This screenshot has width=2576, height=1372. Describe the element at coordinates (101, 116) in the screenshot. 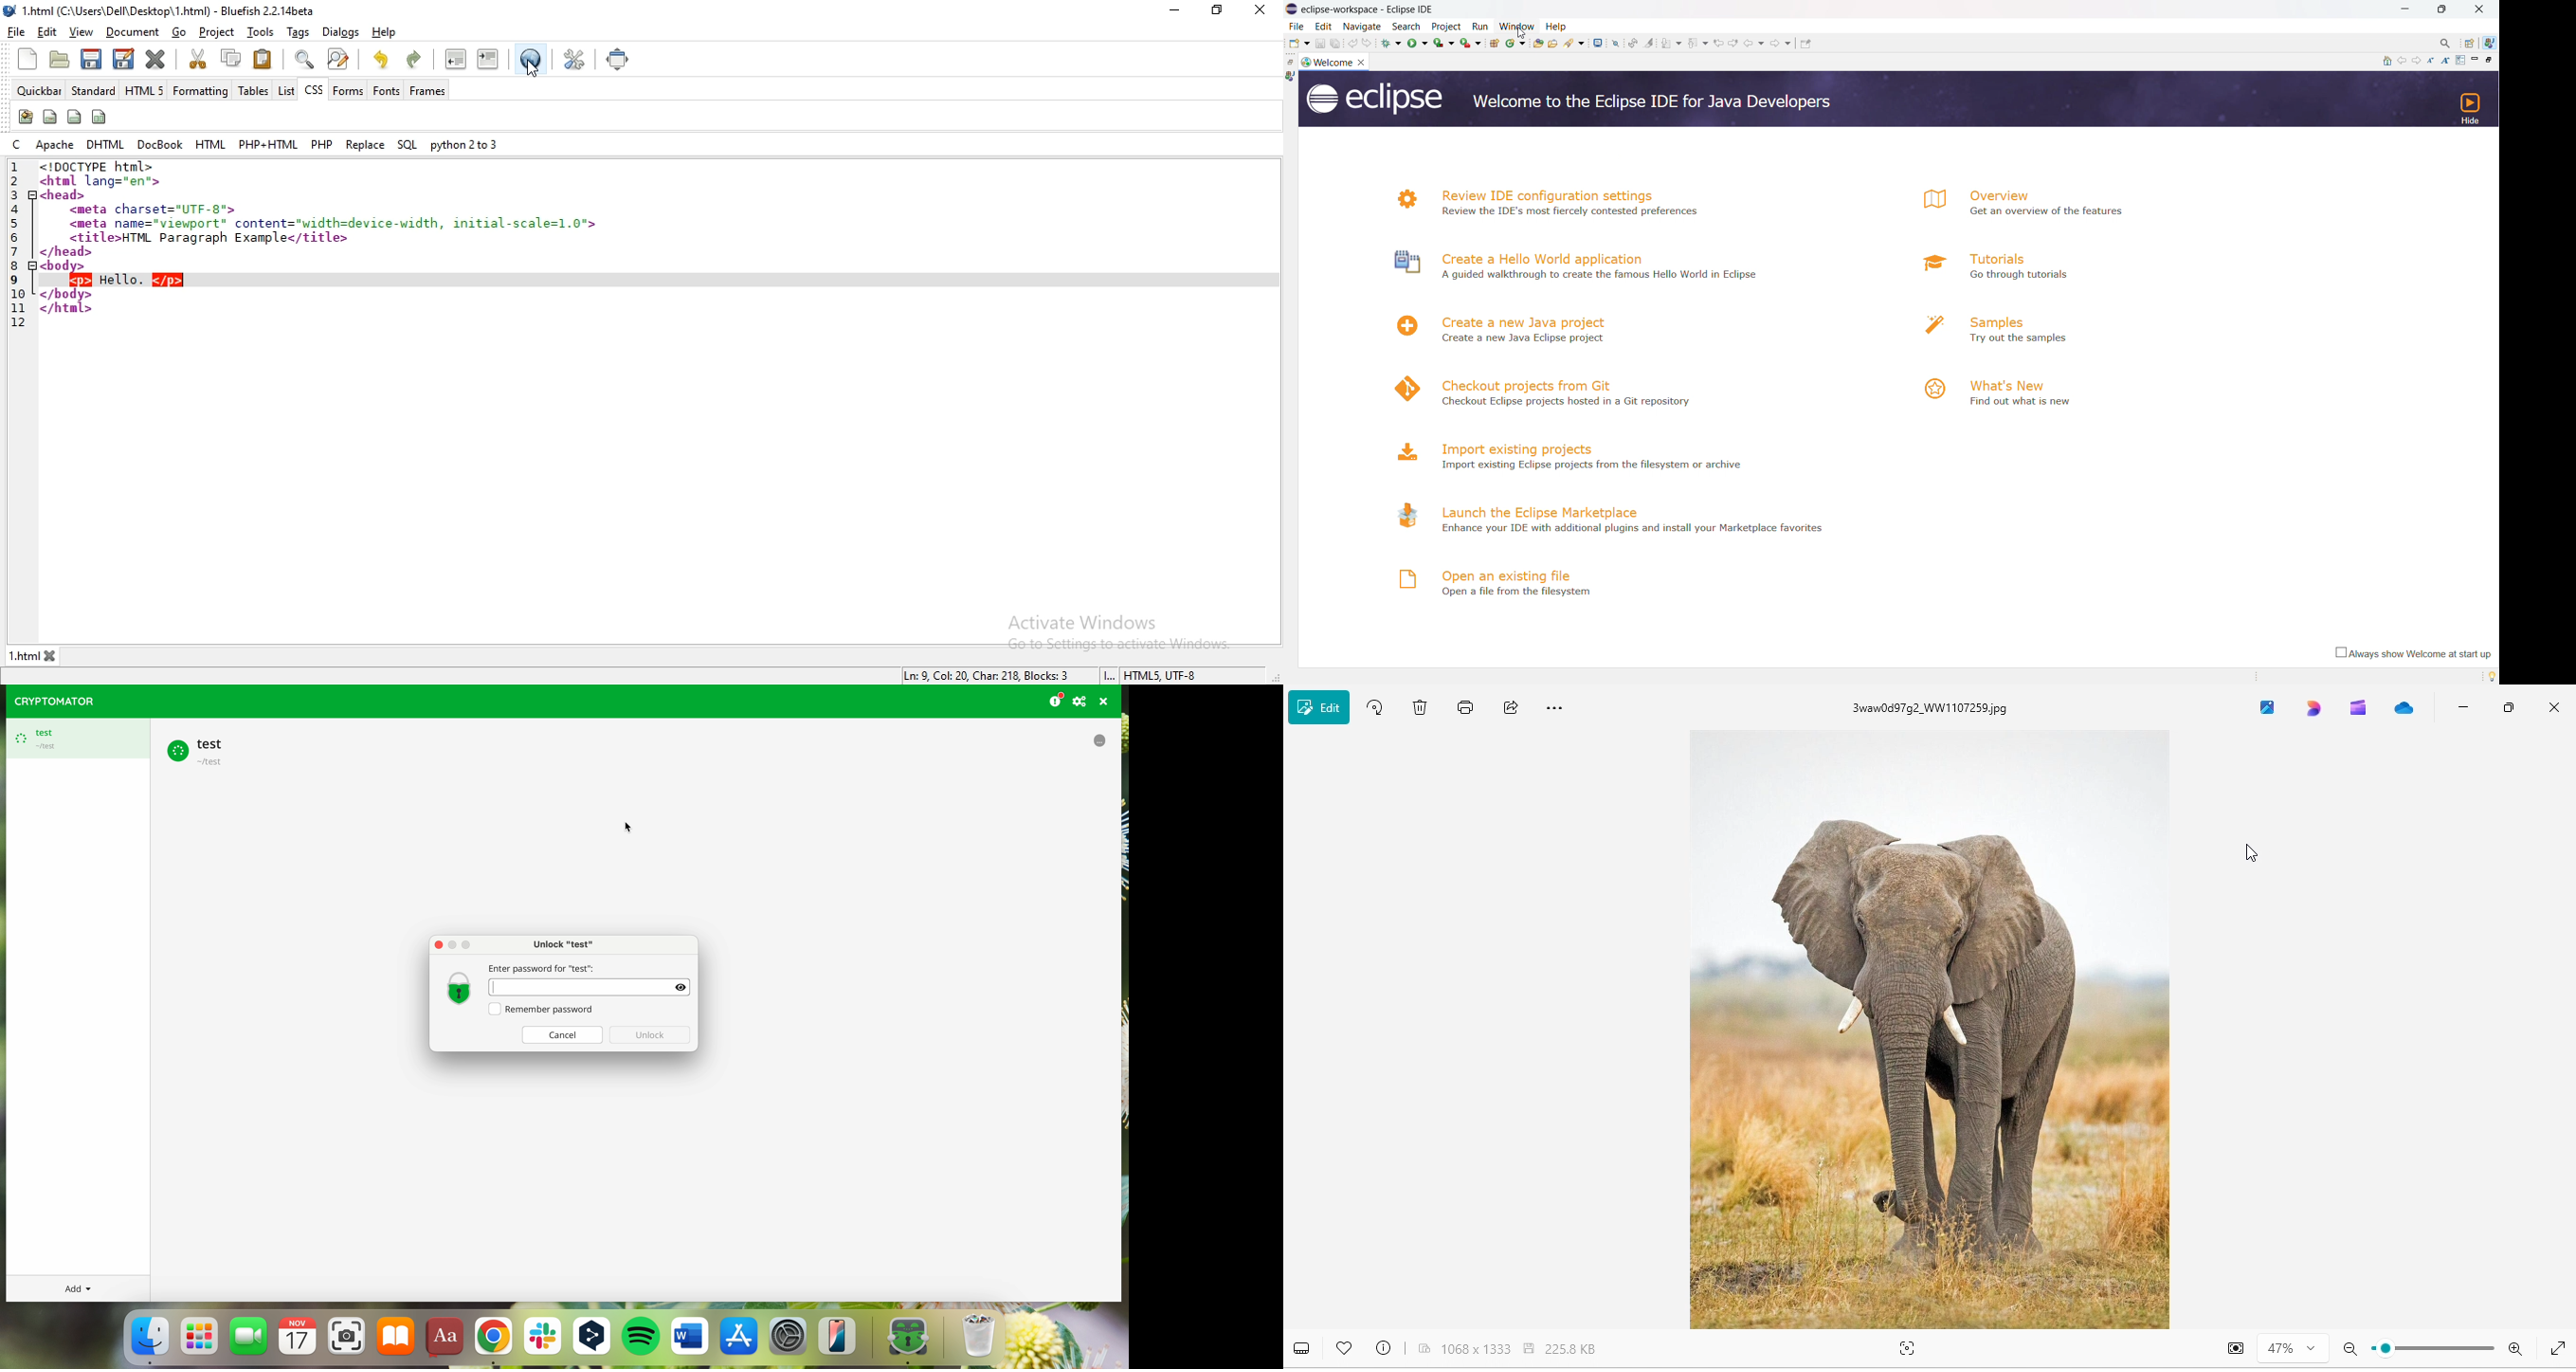

I see `columns` at that location.